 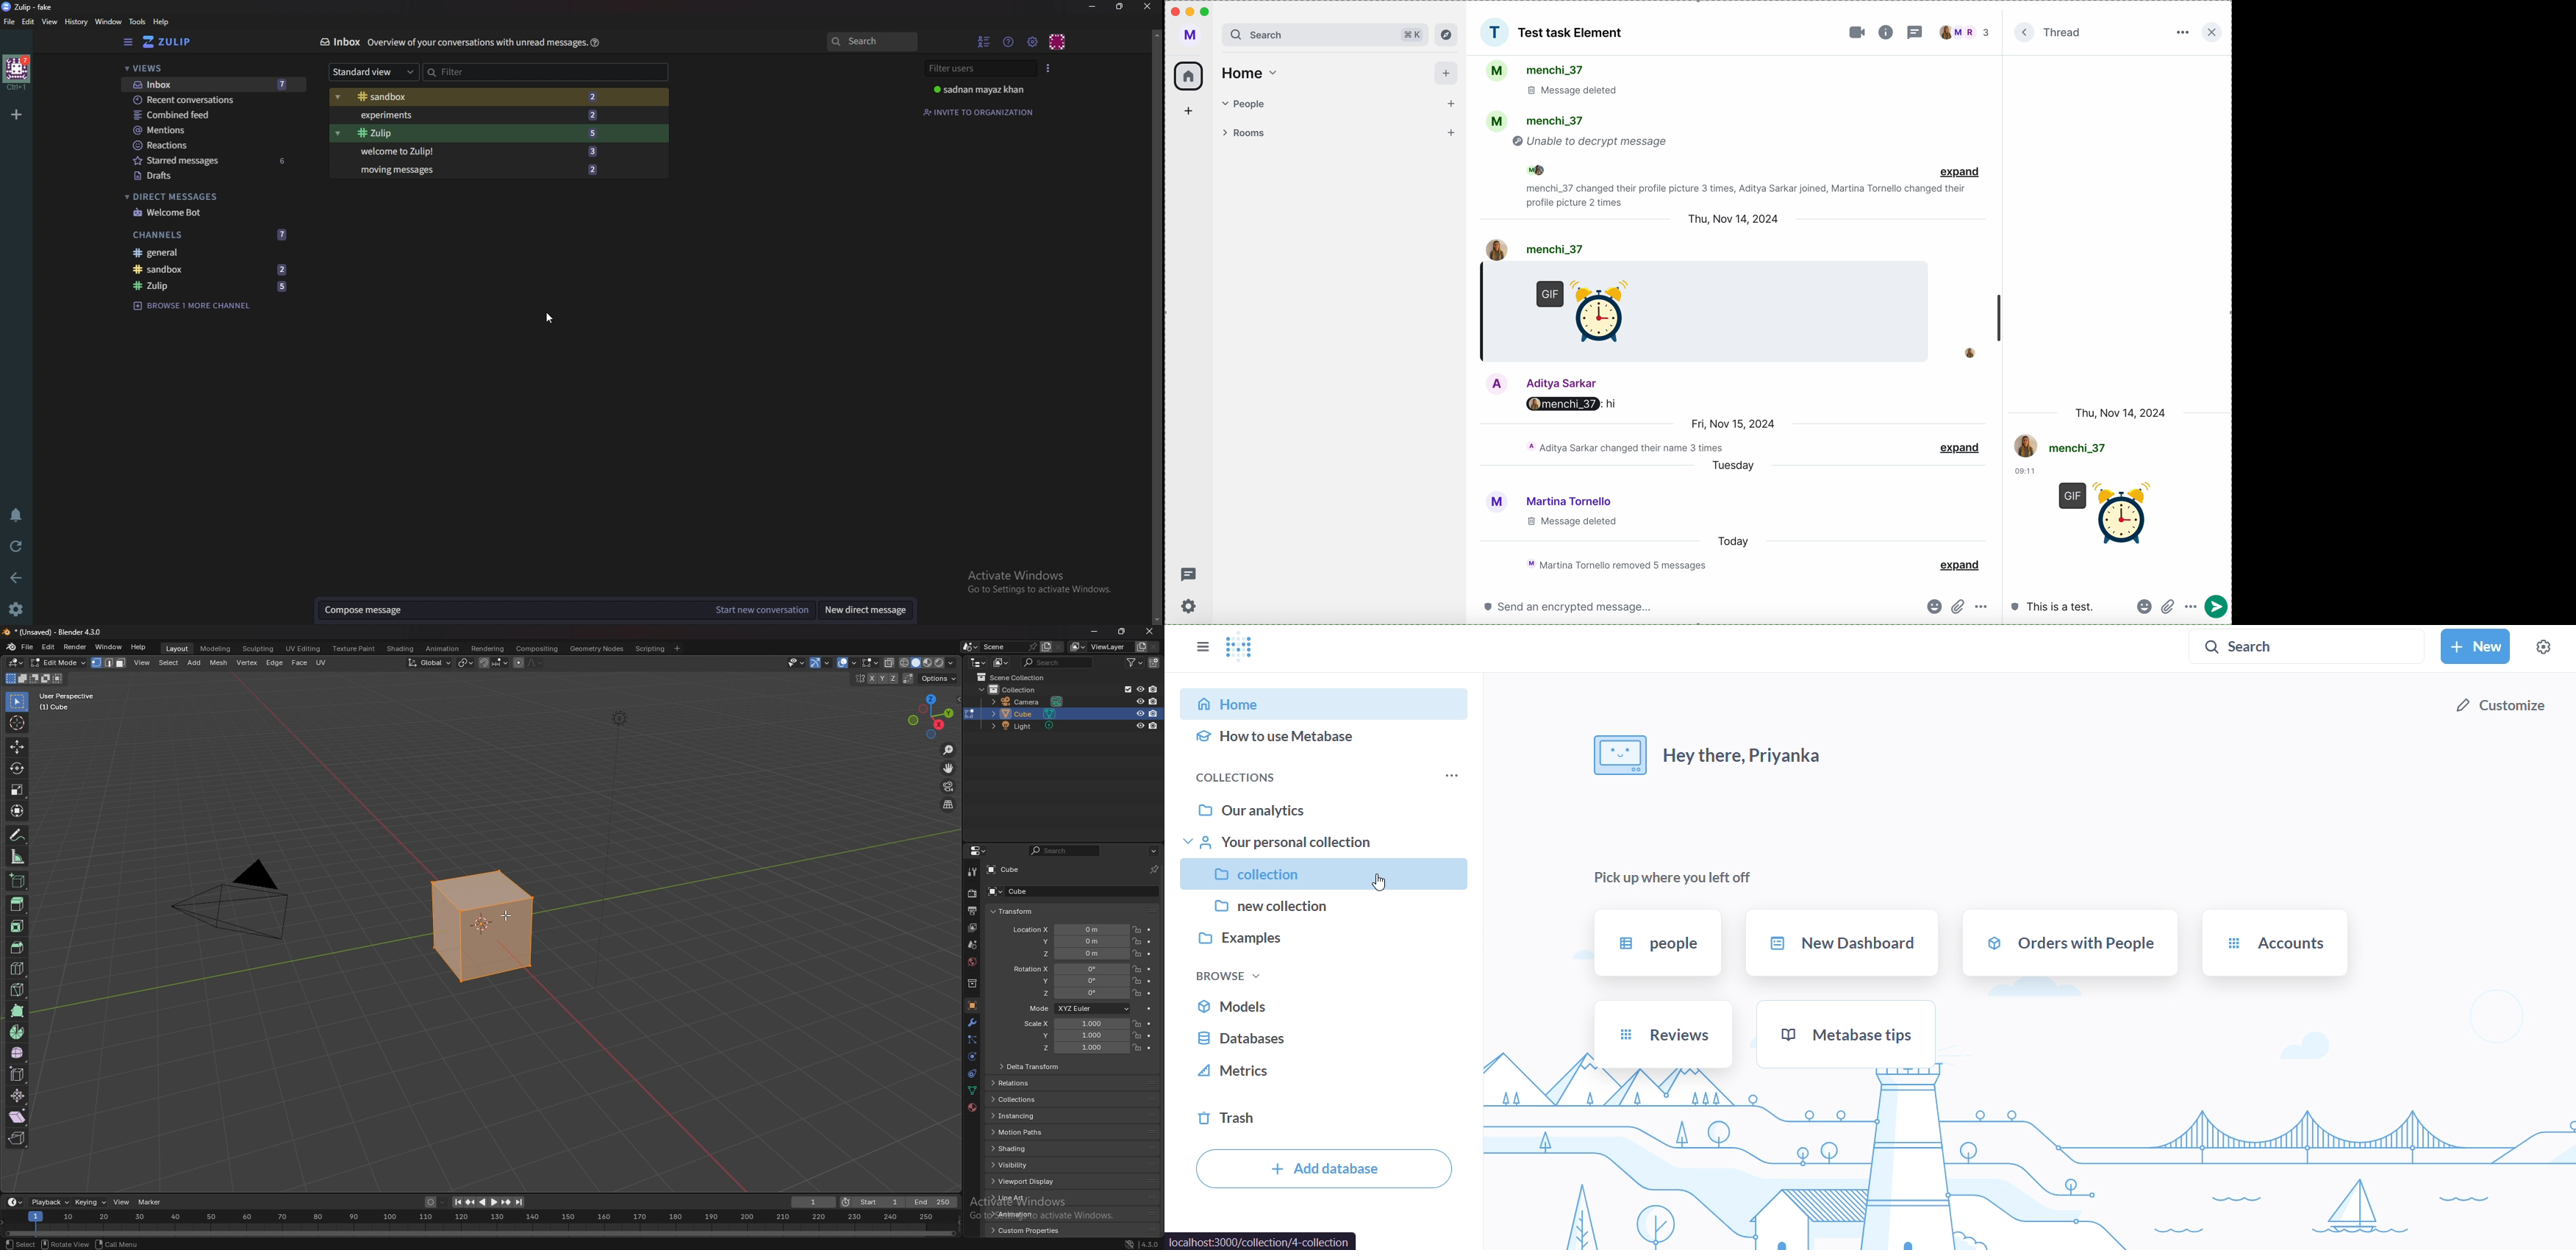 What do you see at coordinates (176, 42) in the screenshot?
I see `Home view` at bounding box center [176, 42].